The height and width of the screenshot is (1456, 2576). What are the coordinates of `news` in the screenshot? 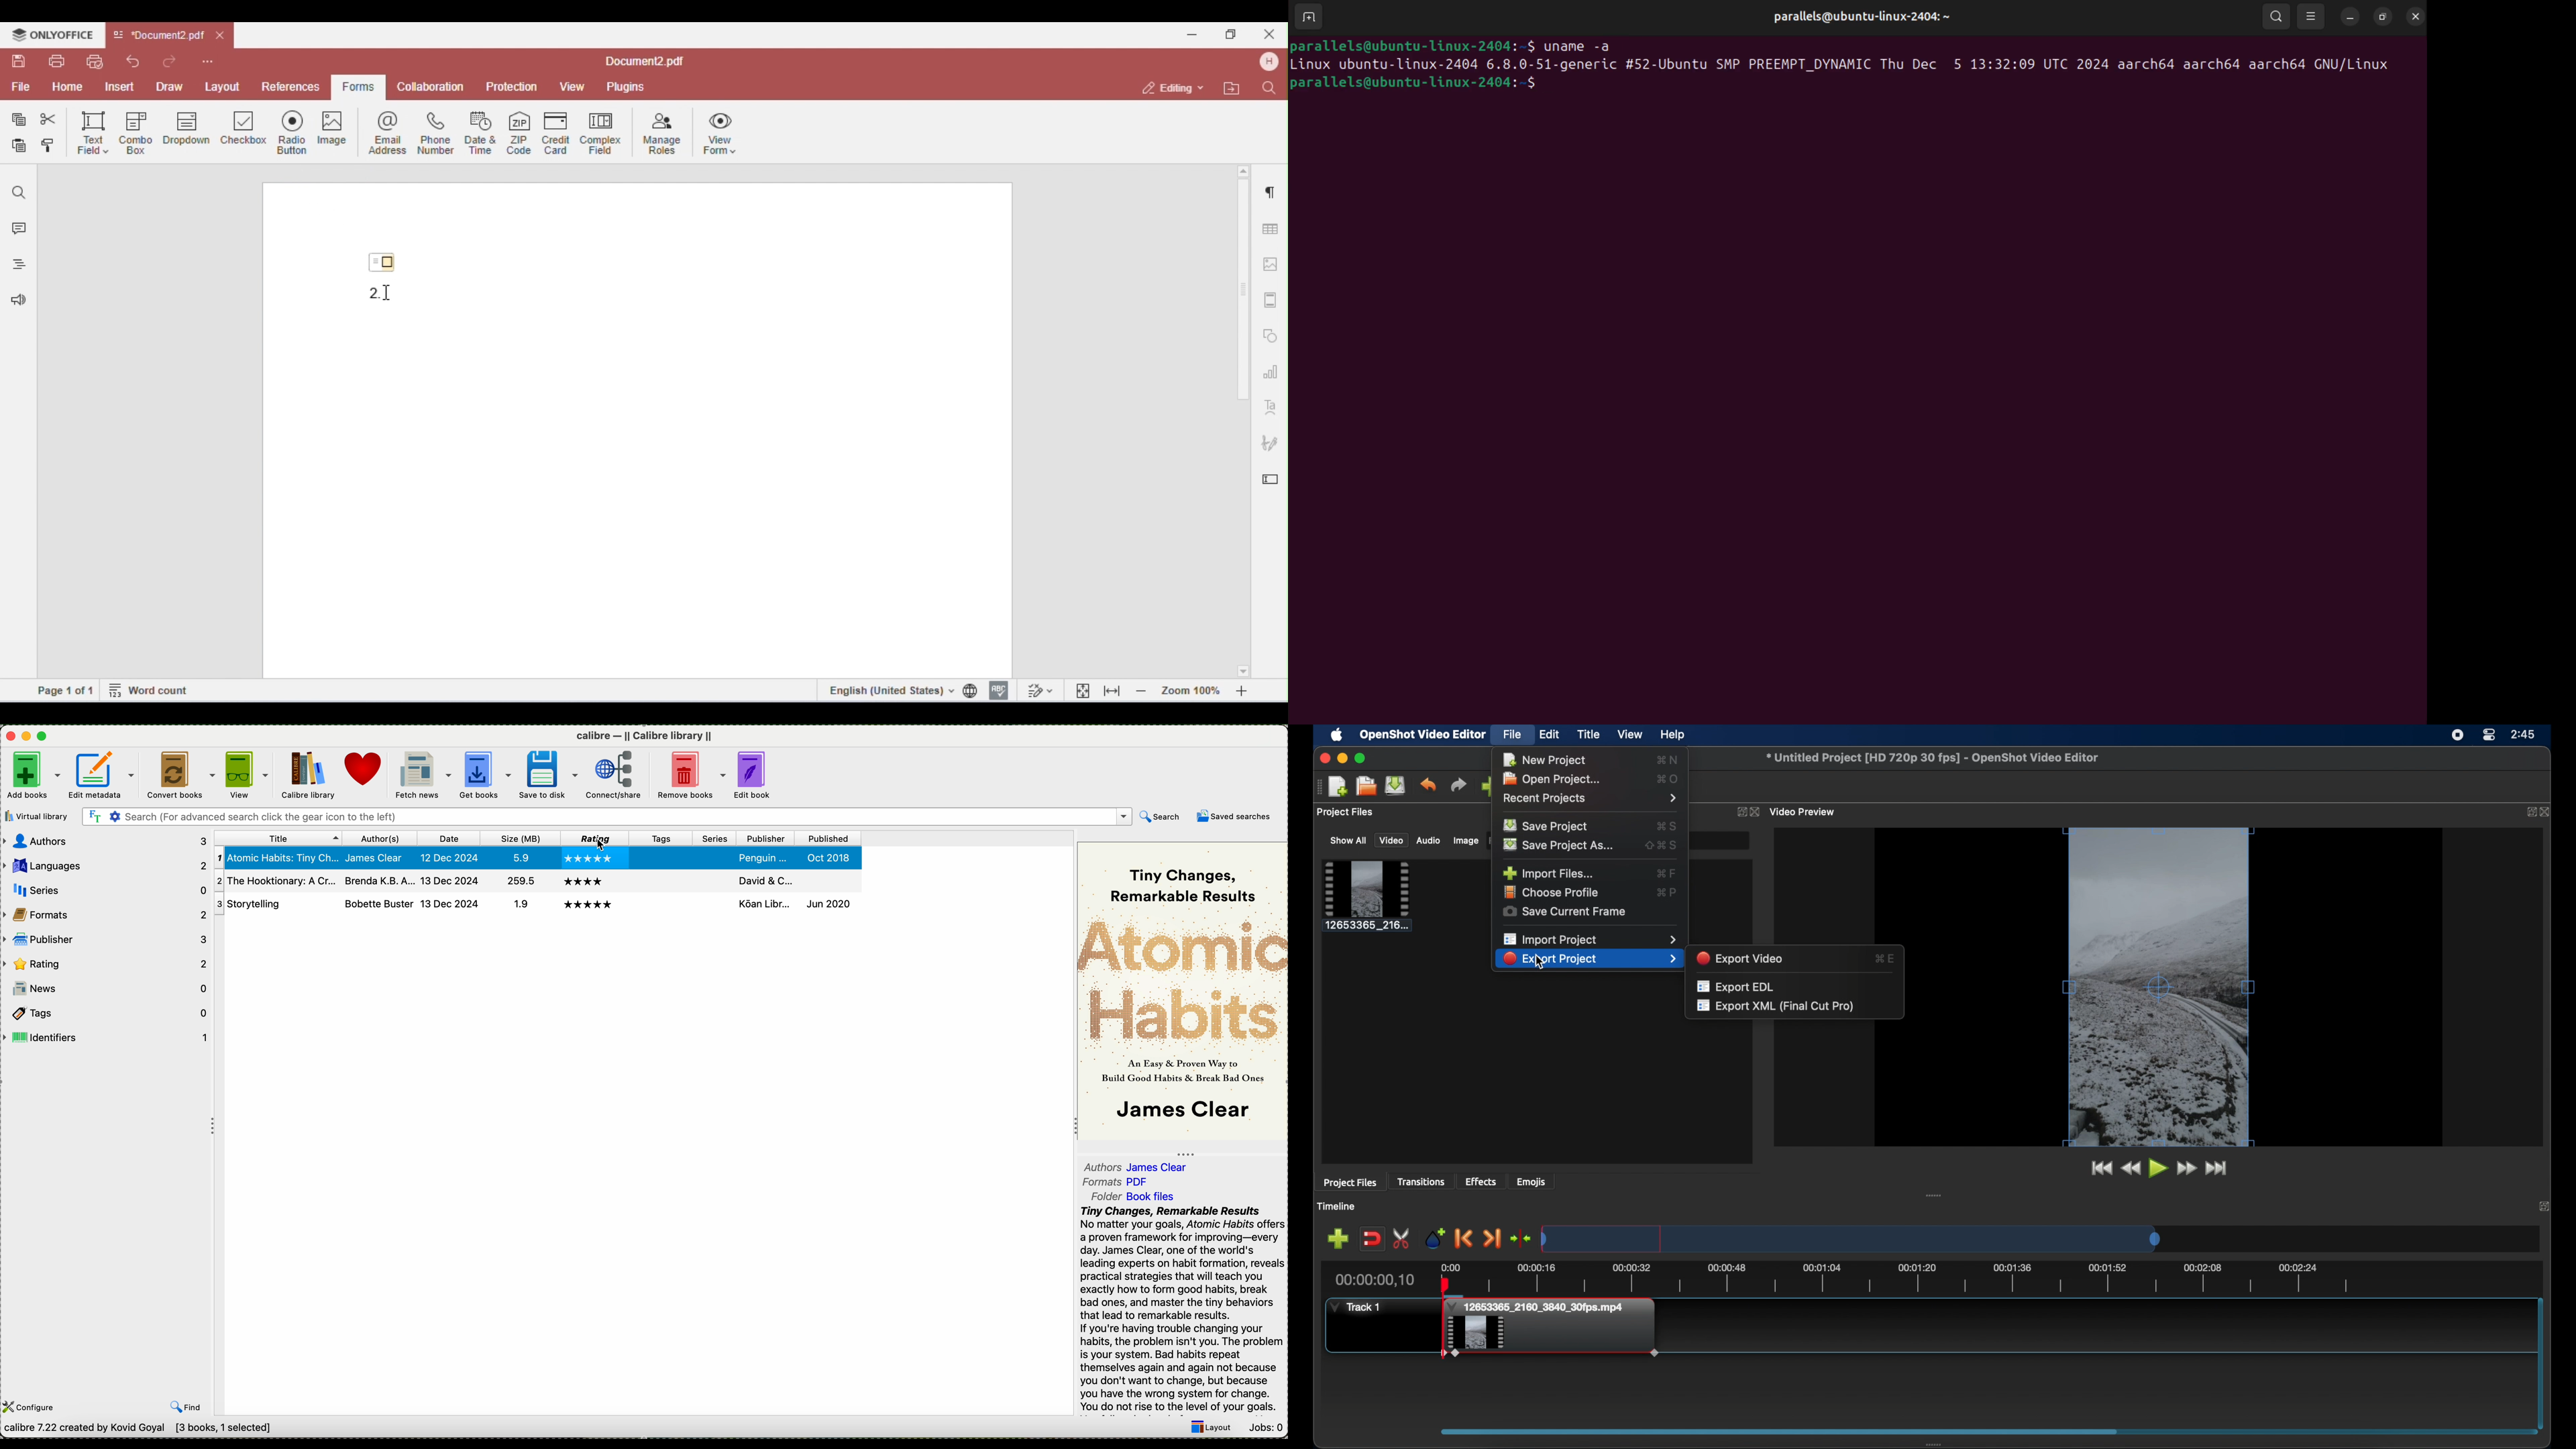 It's located at (106, 988).